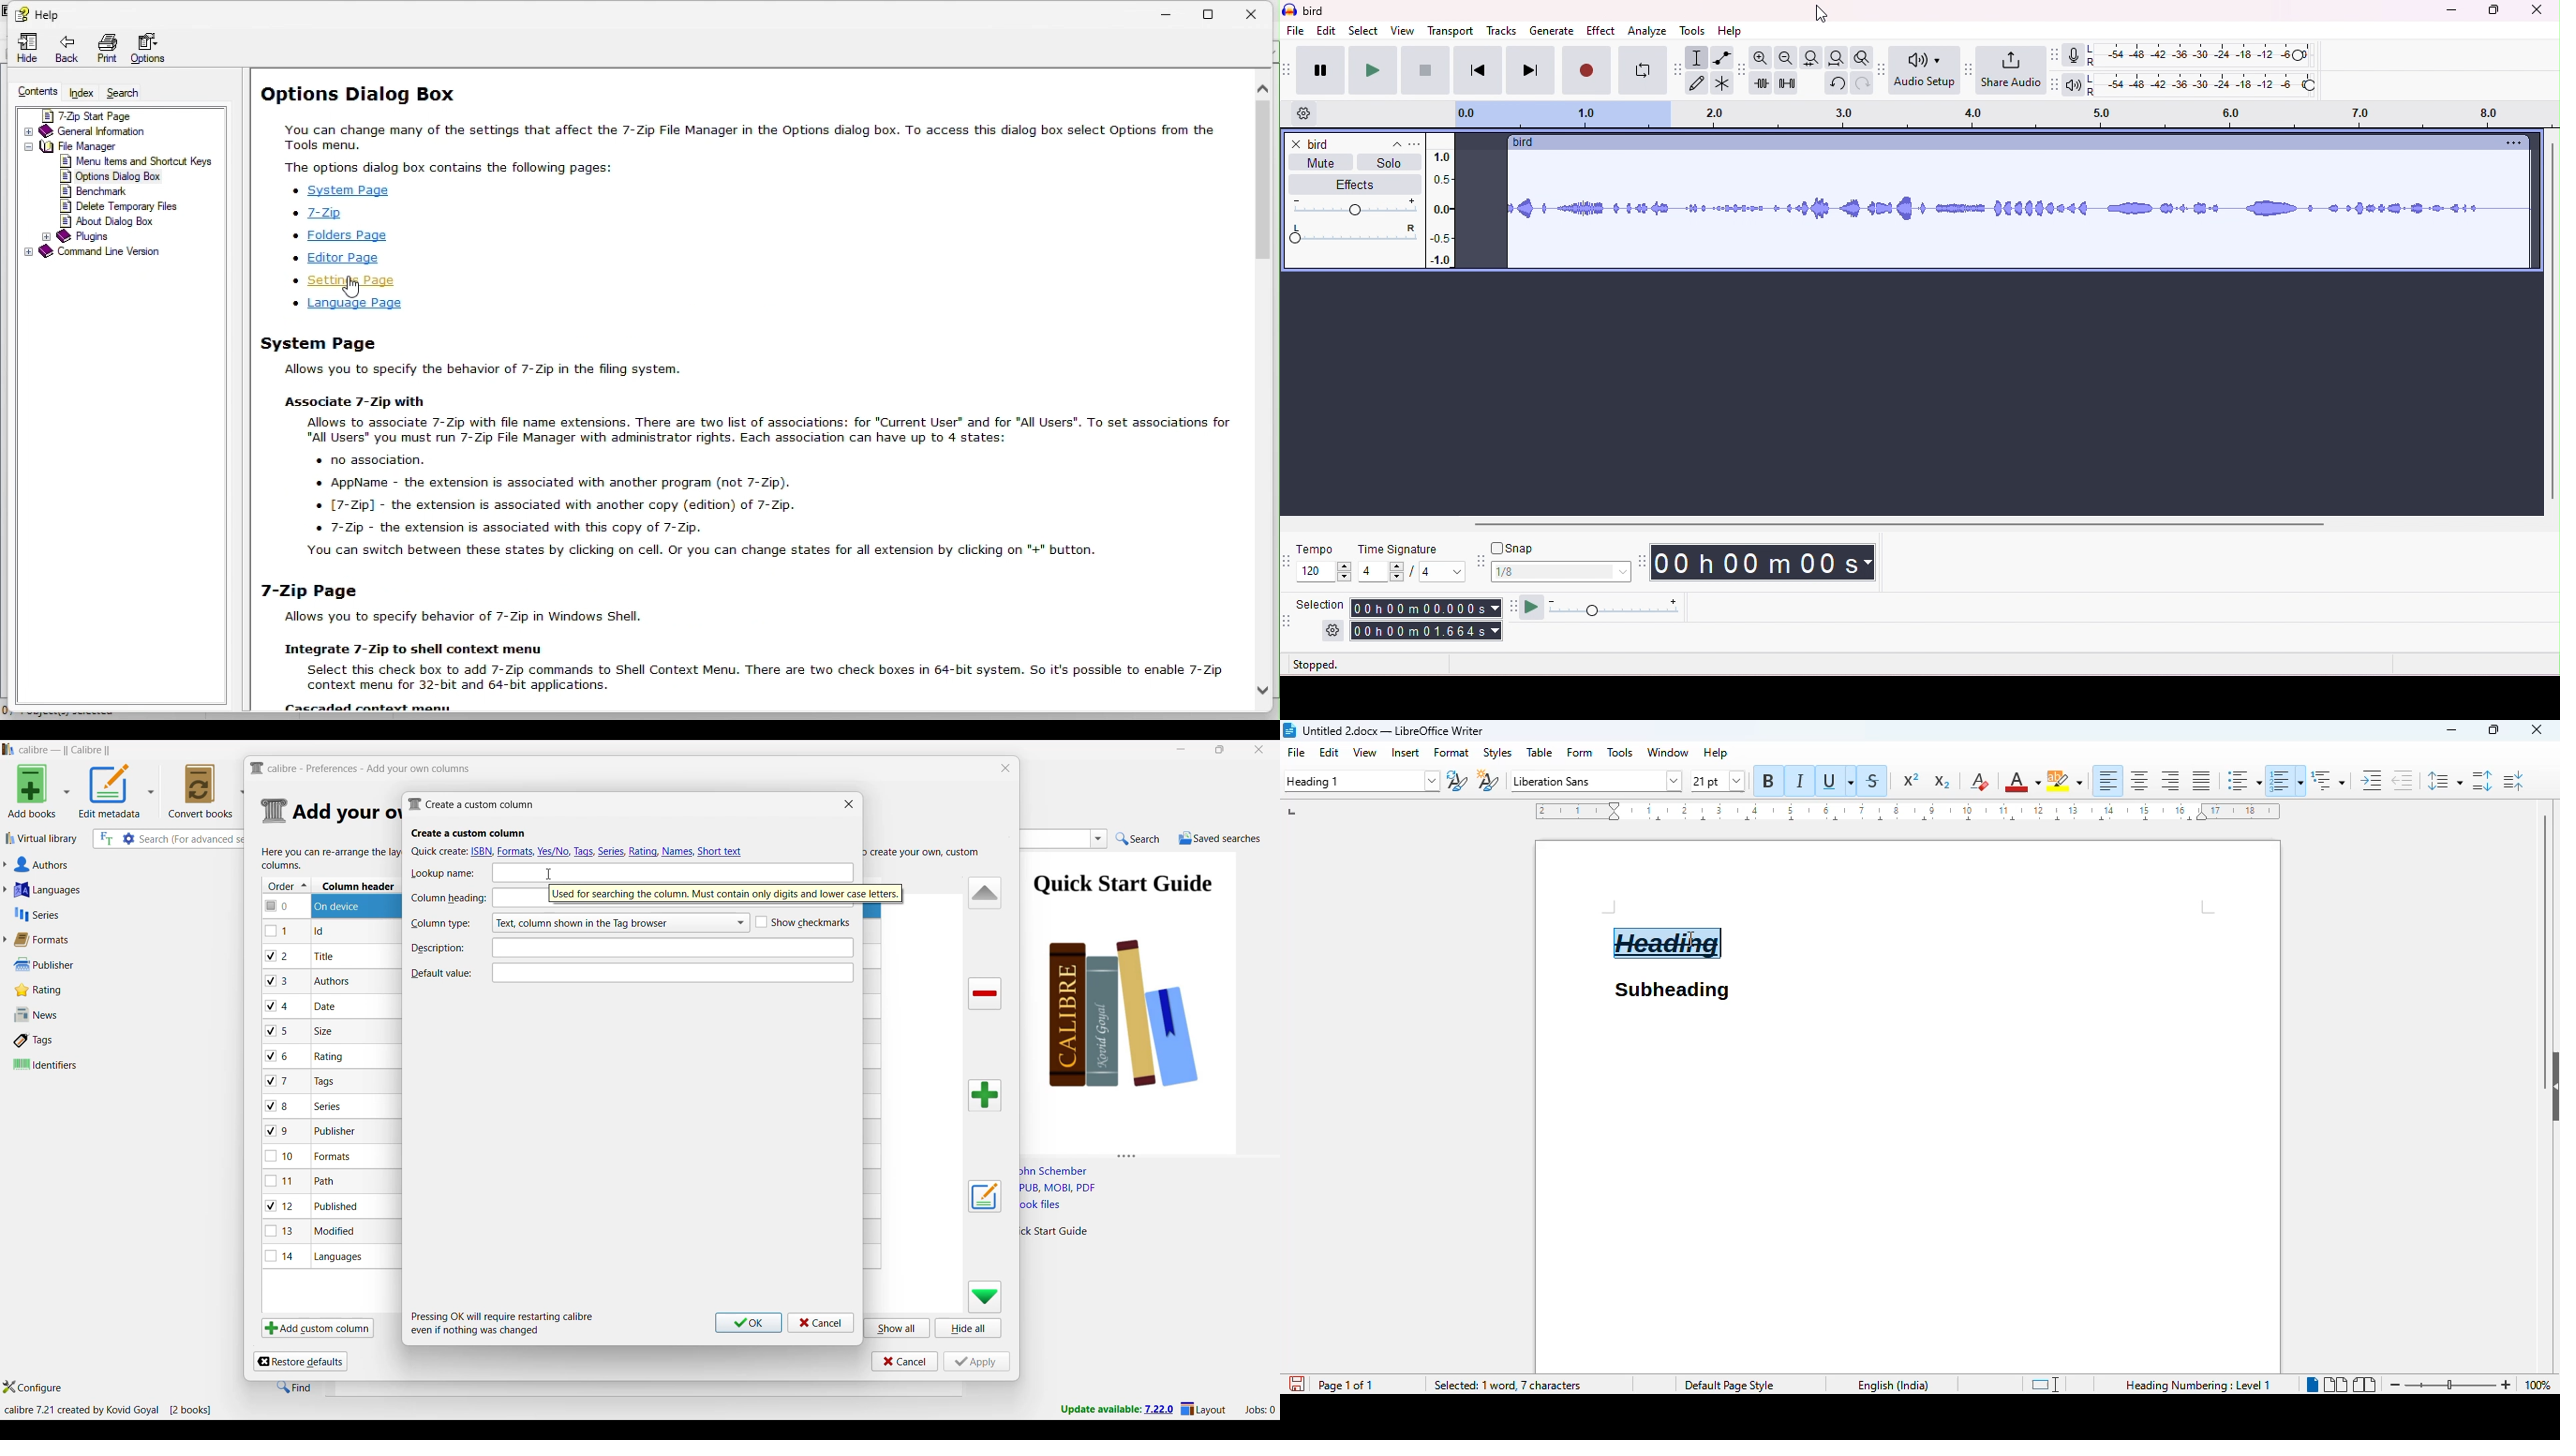  I want to click on redo, so click(1860, 84).